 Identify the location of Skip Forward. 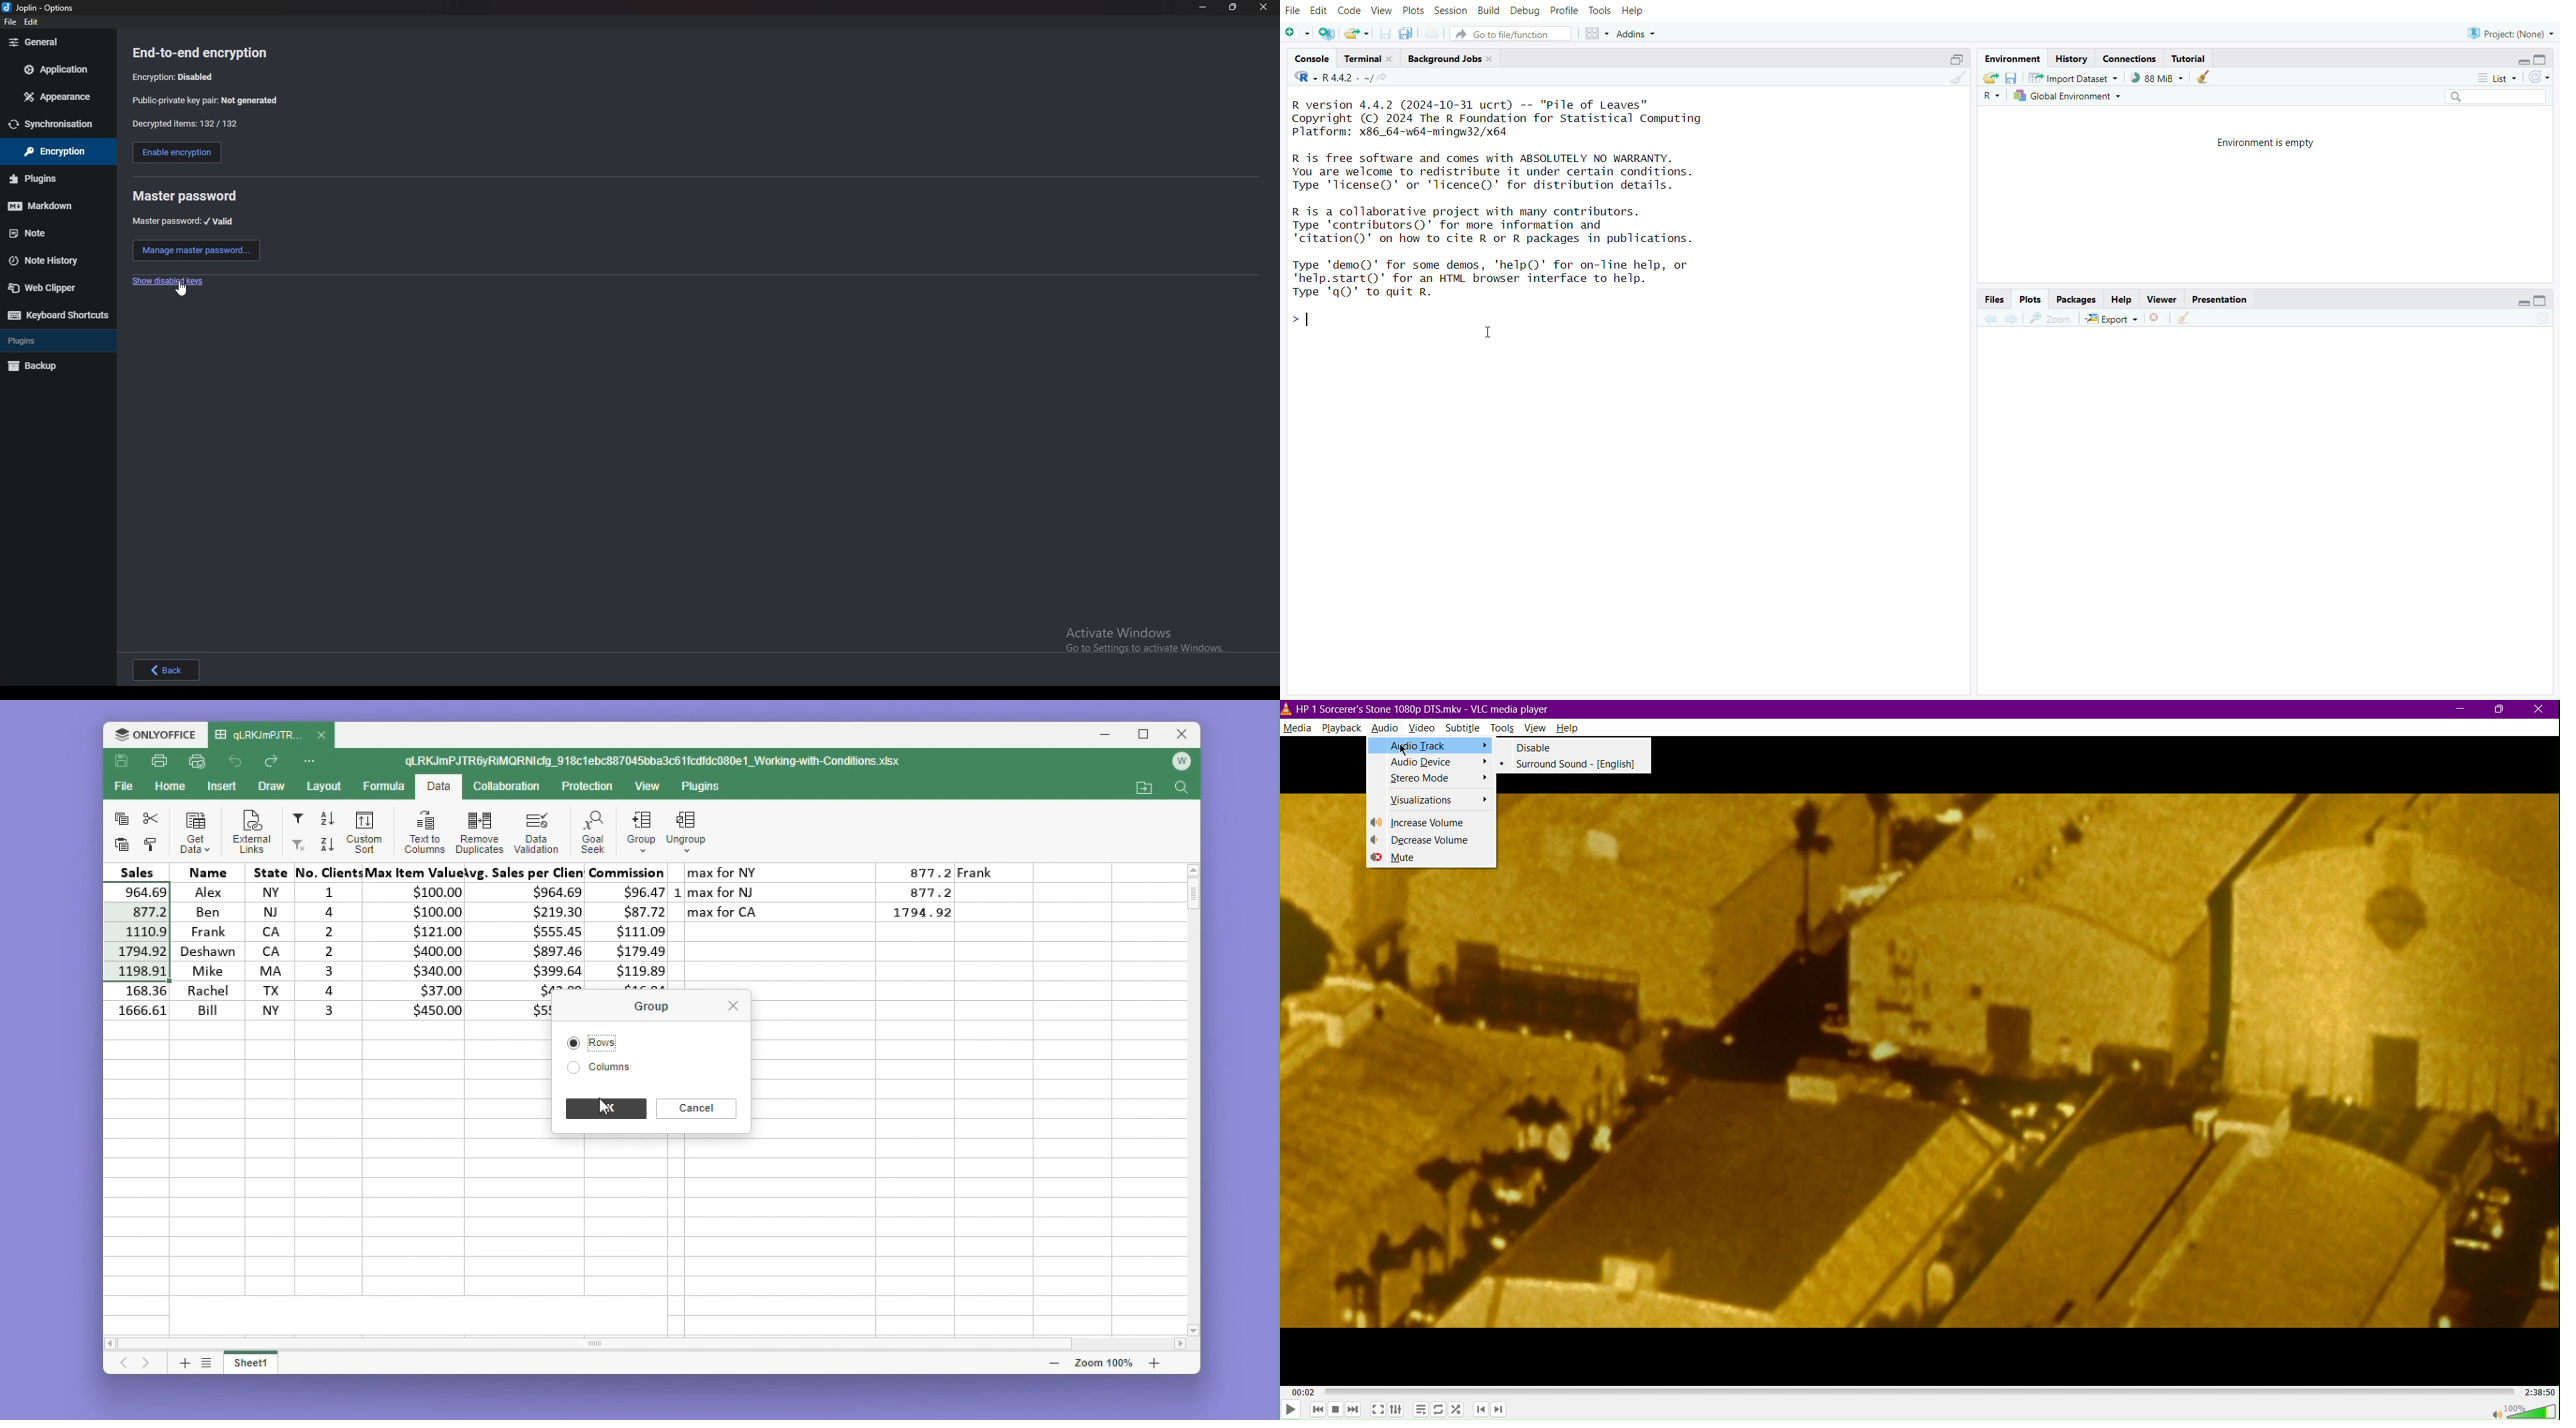
(1354, 1410).